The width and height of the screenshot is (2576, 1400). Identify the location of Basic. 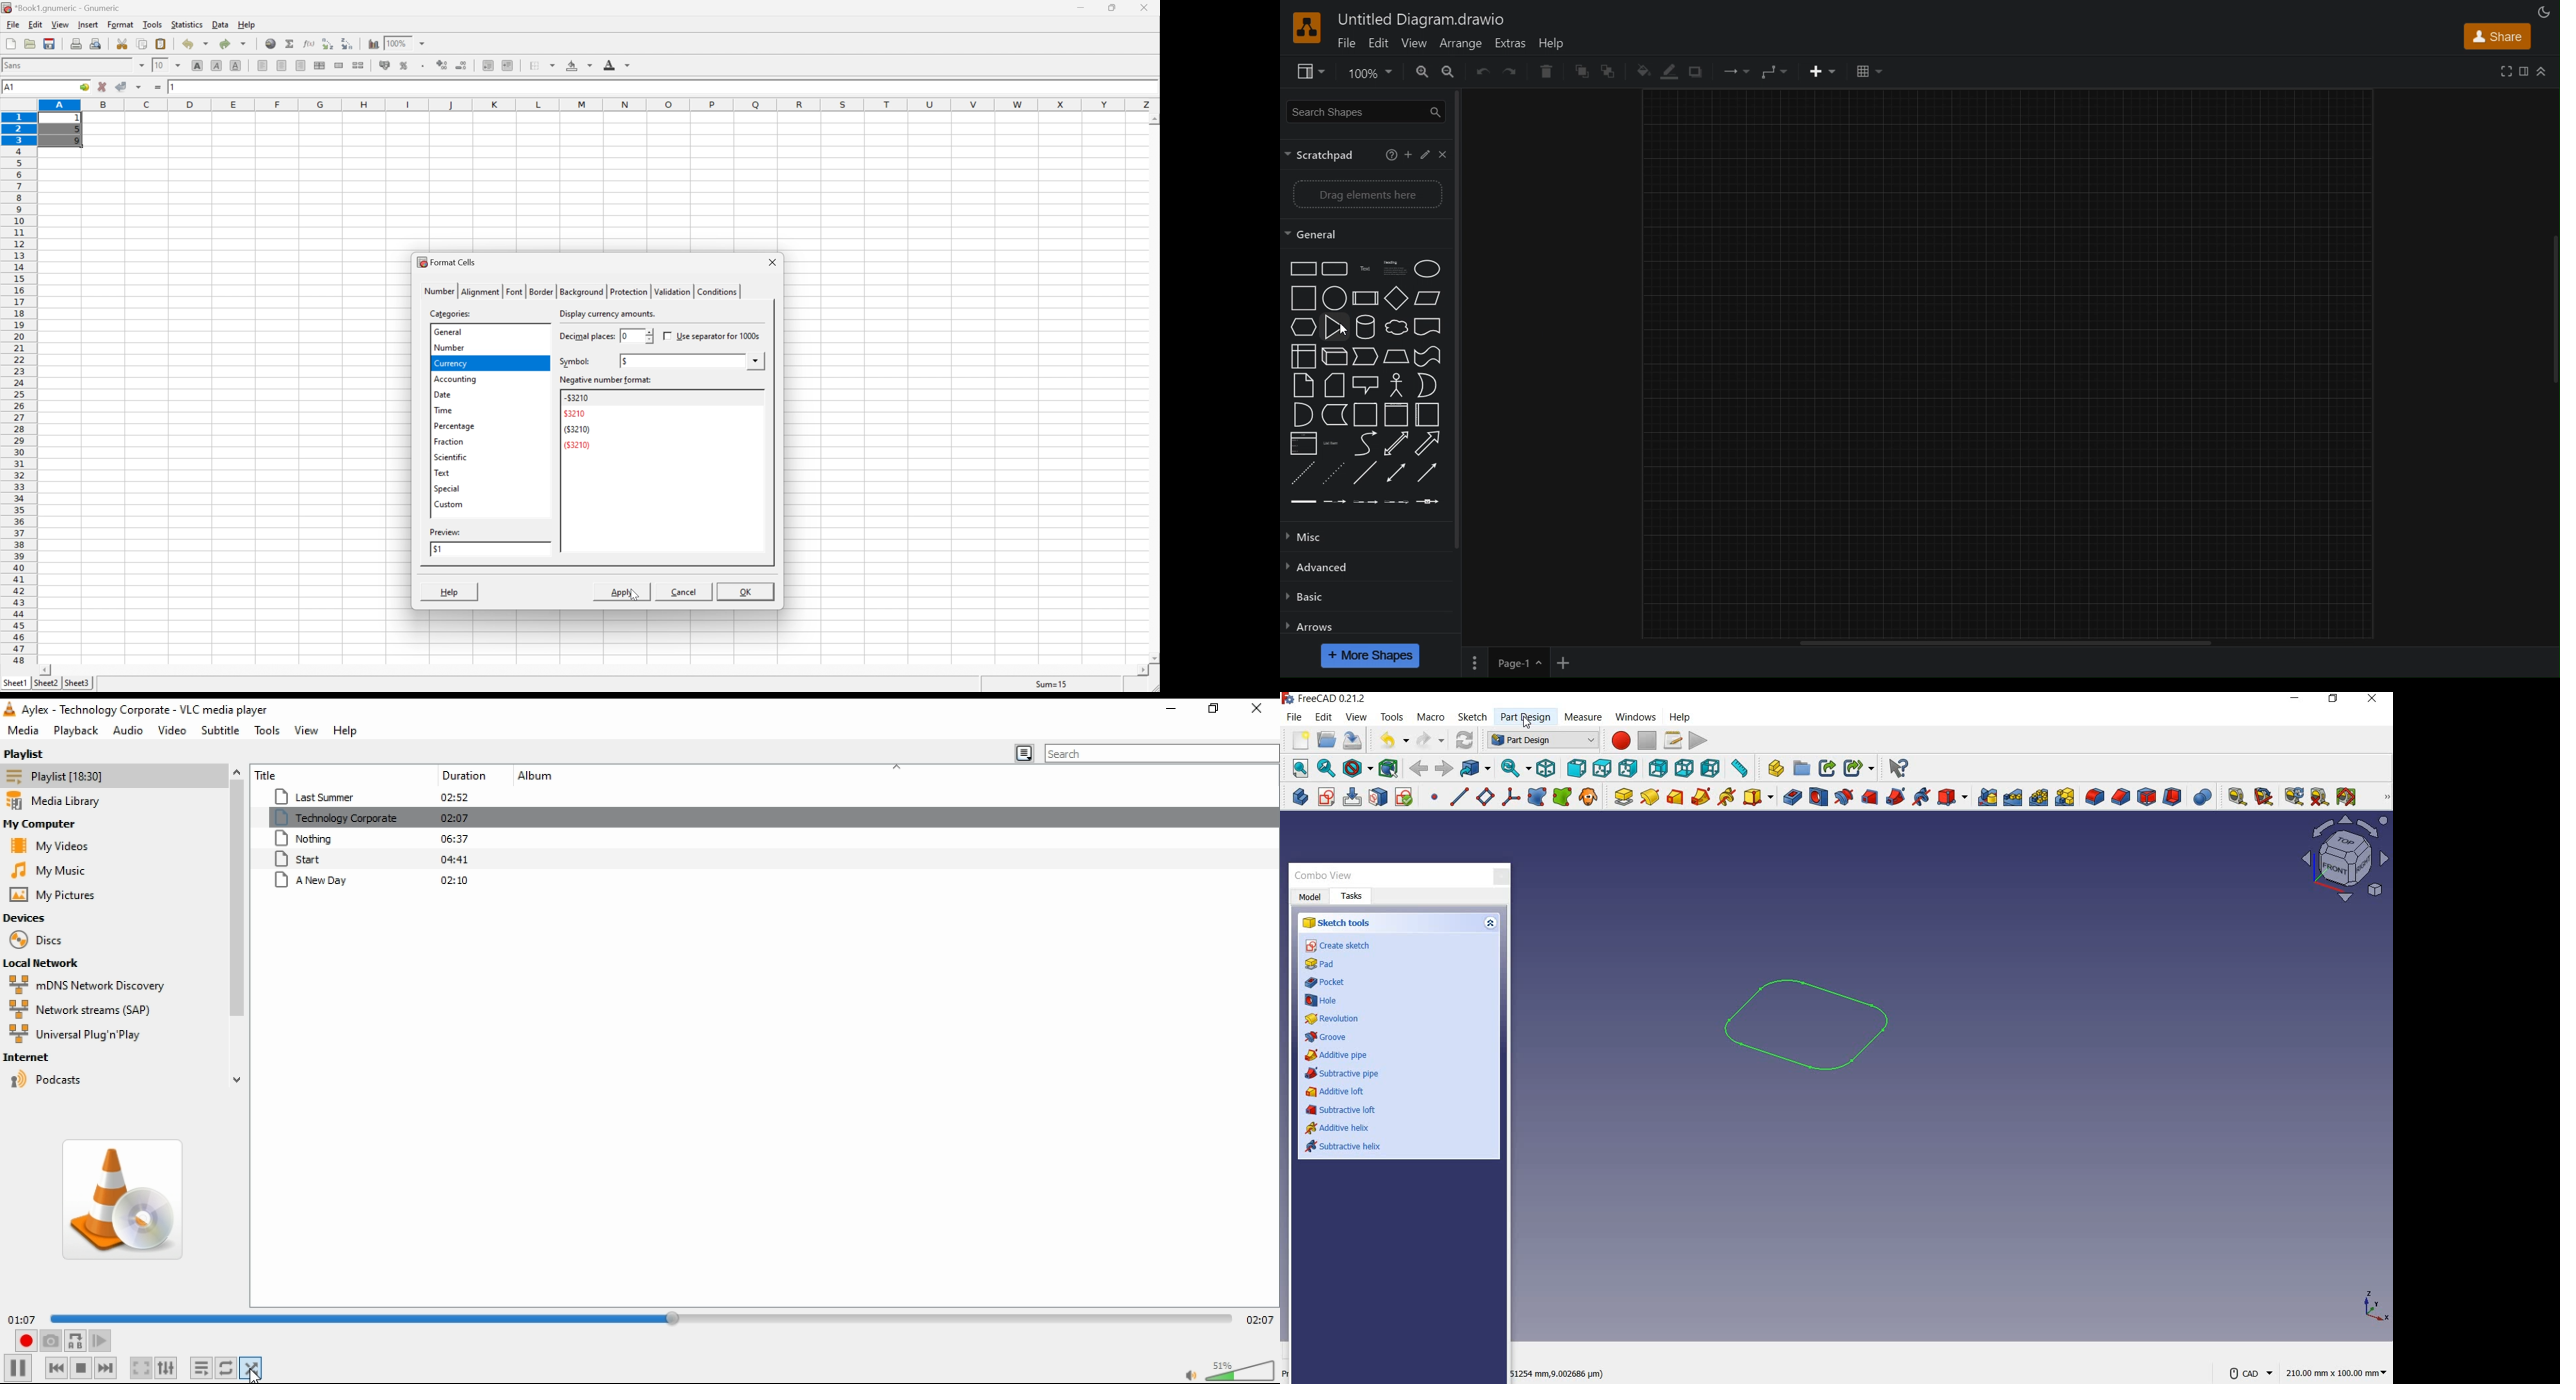
(1314, 600).